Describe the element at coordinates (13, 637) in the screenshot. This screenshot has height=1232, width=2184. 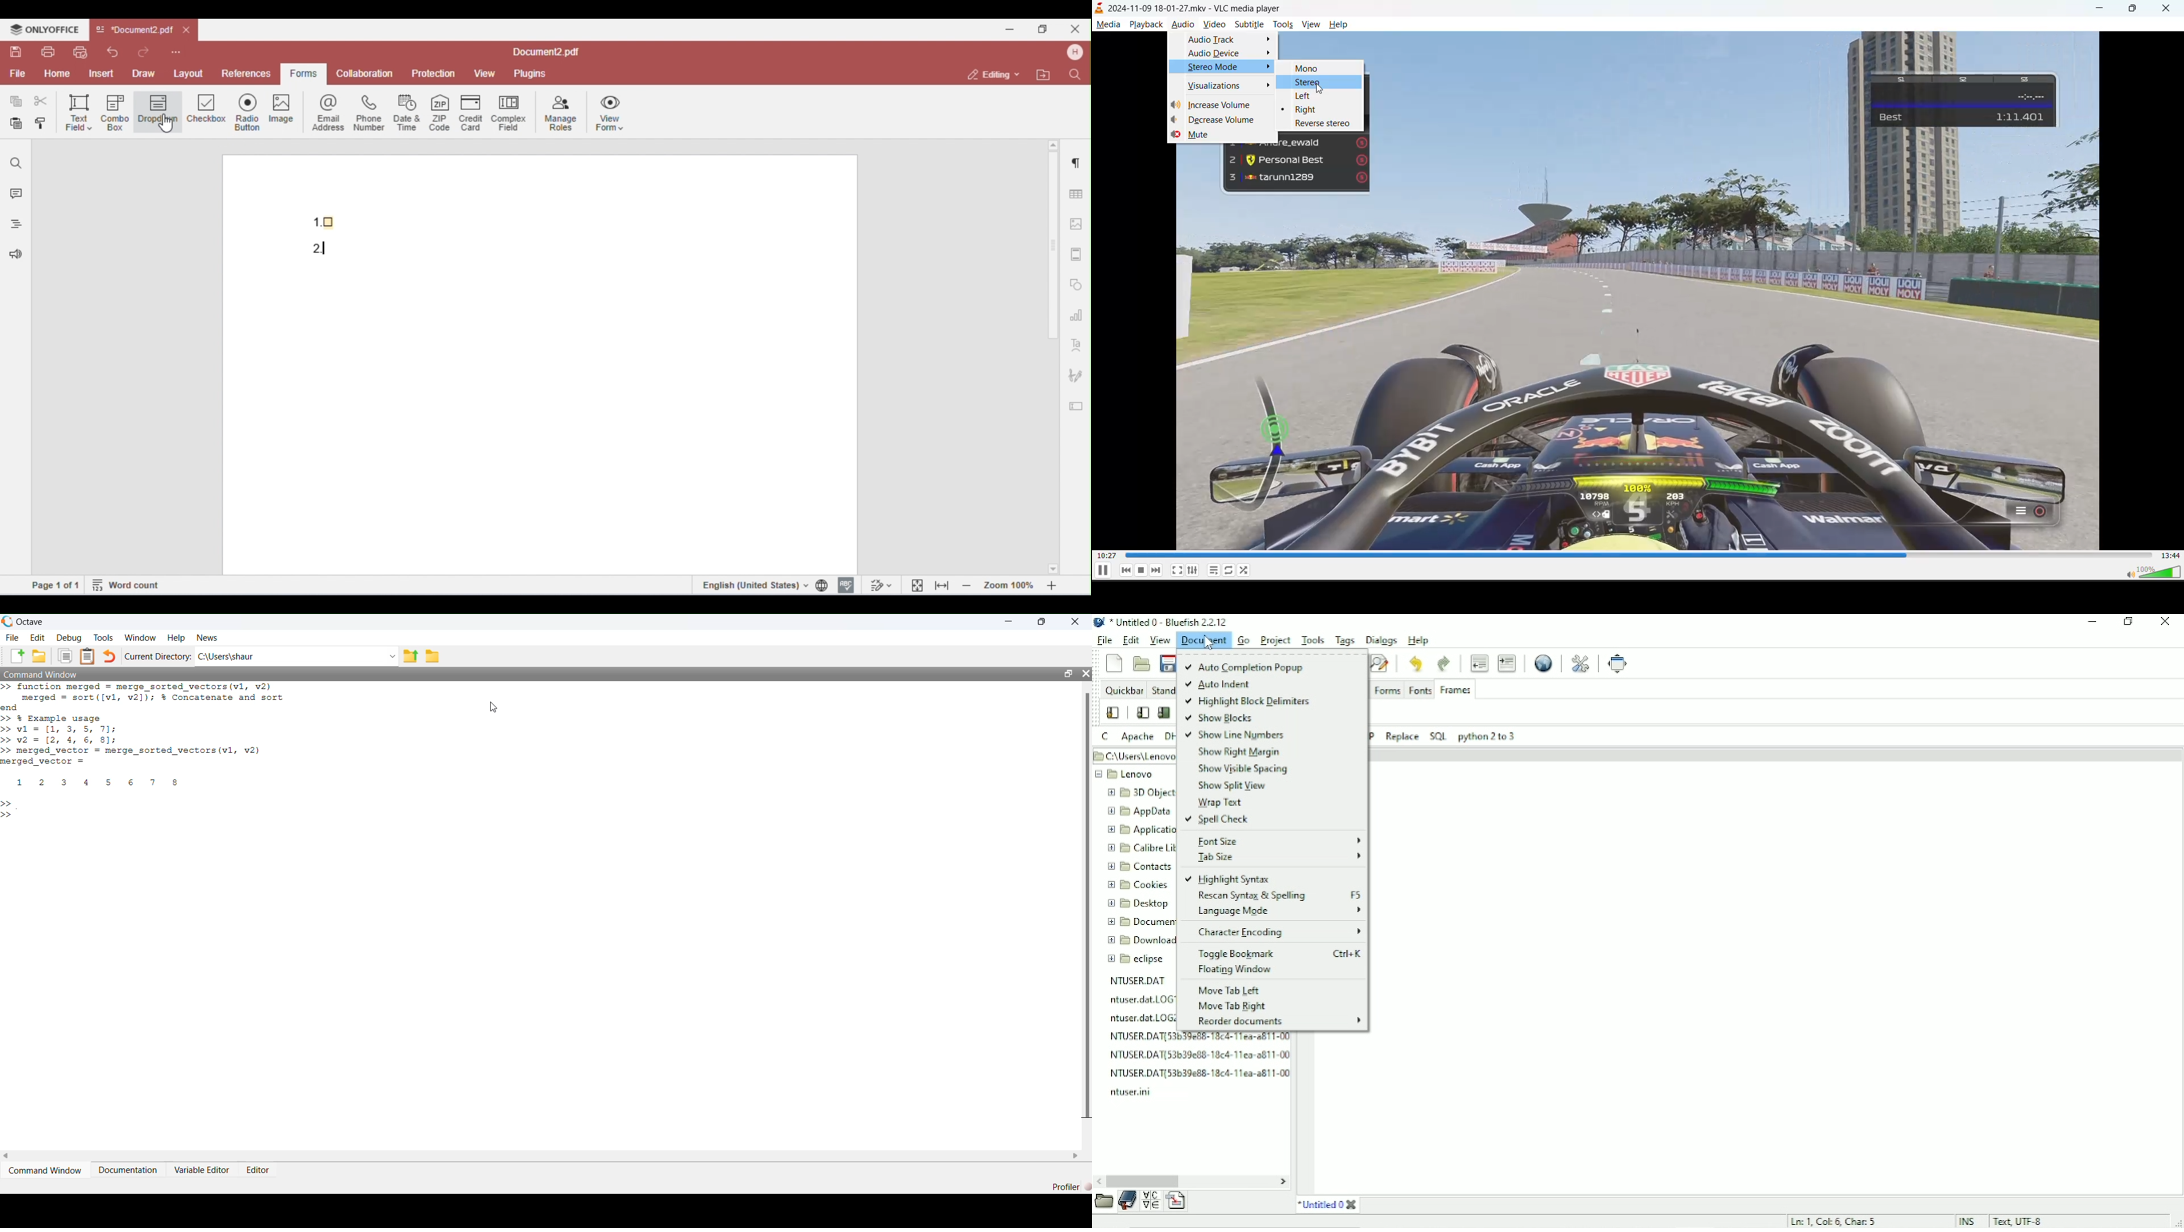
I see `File` at that location.